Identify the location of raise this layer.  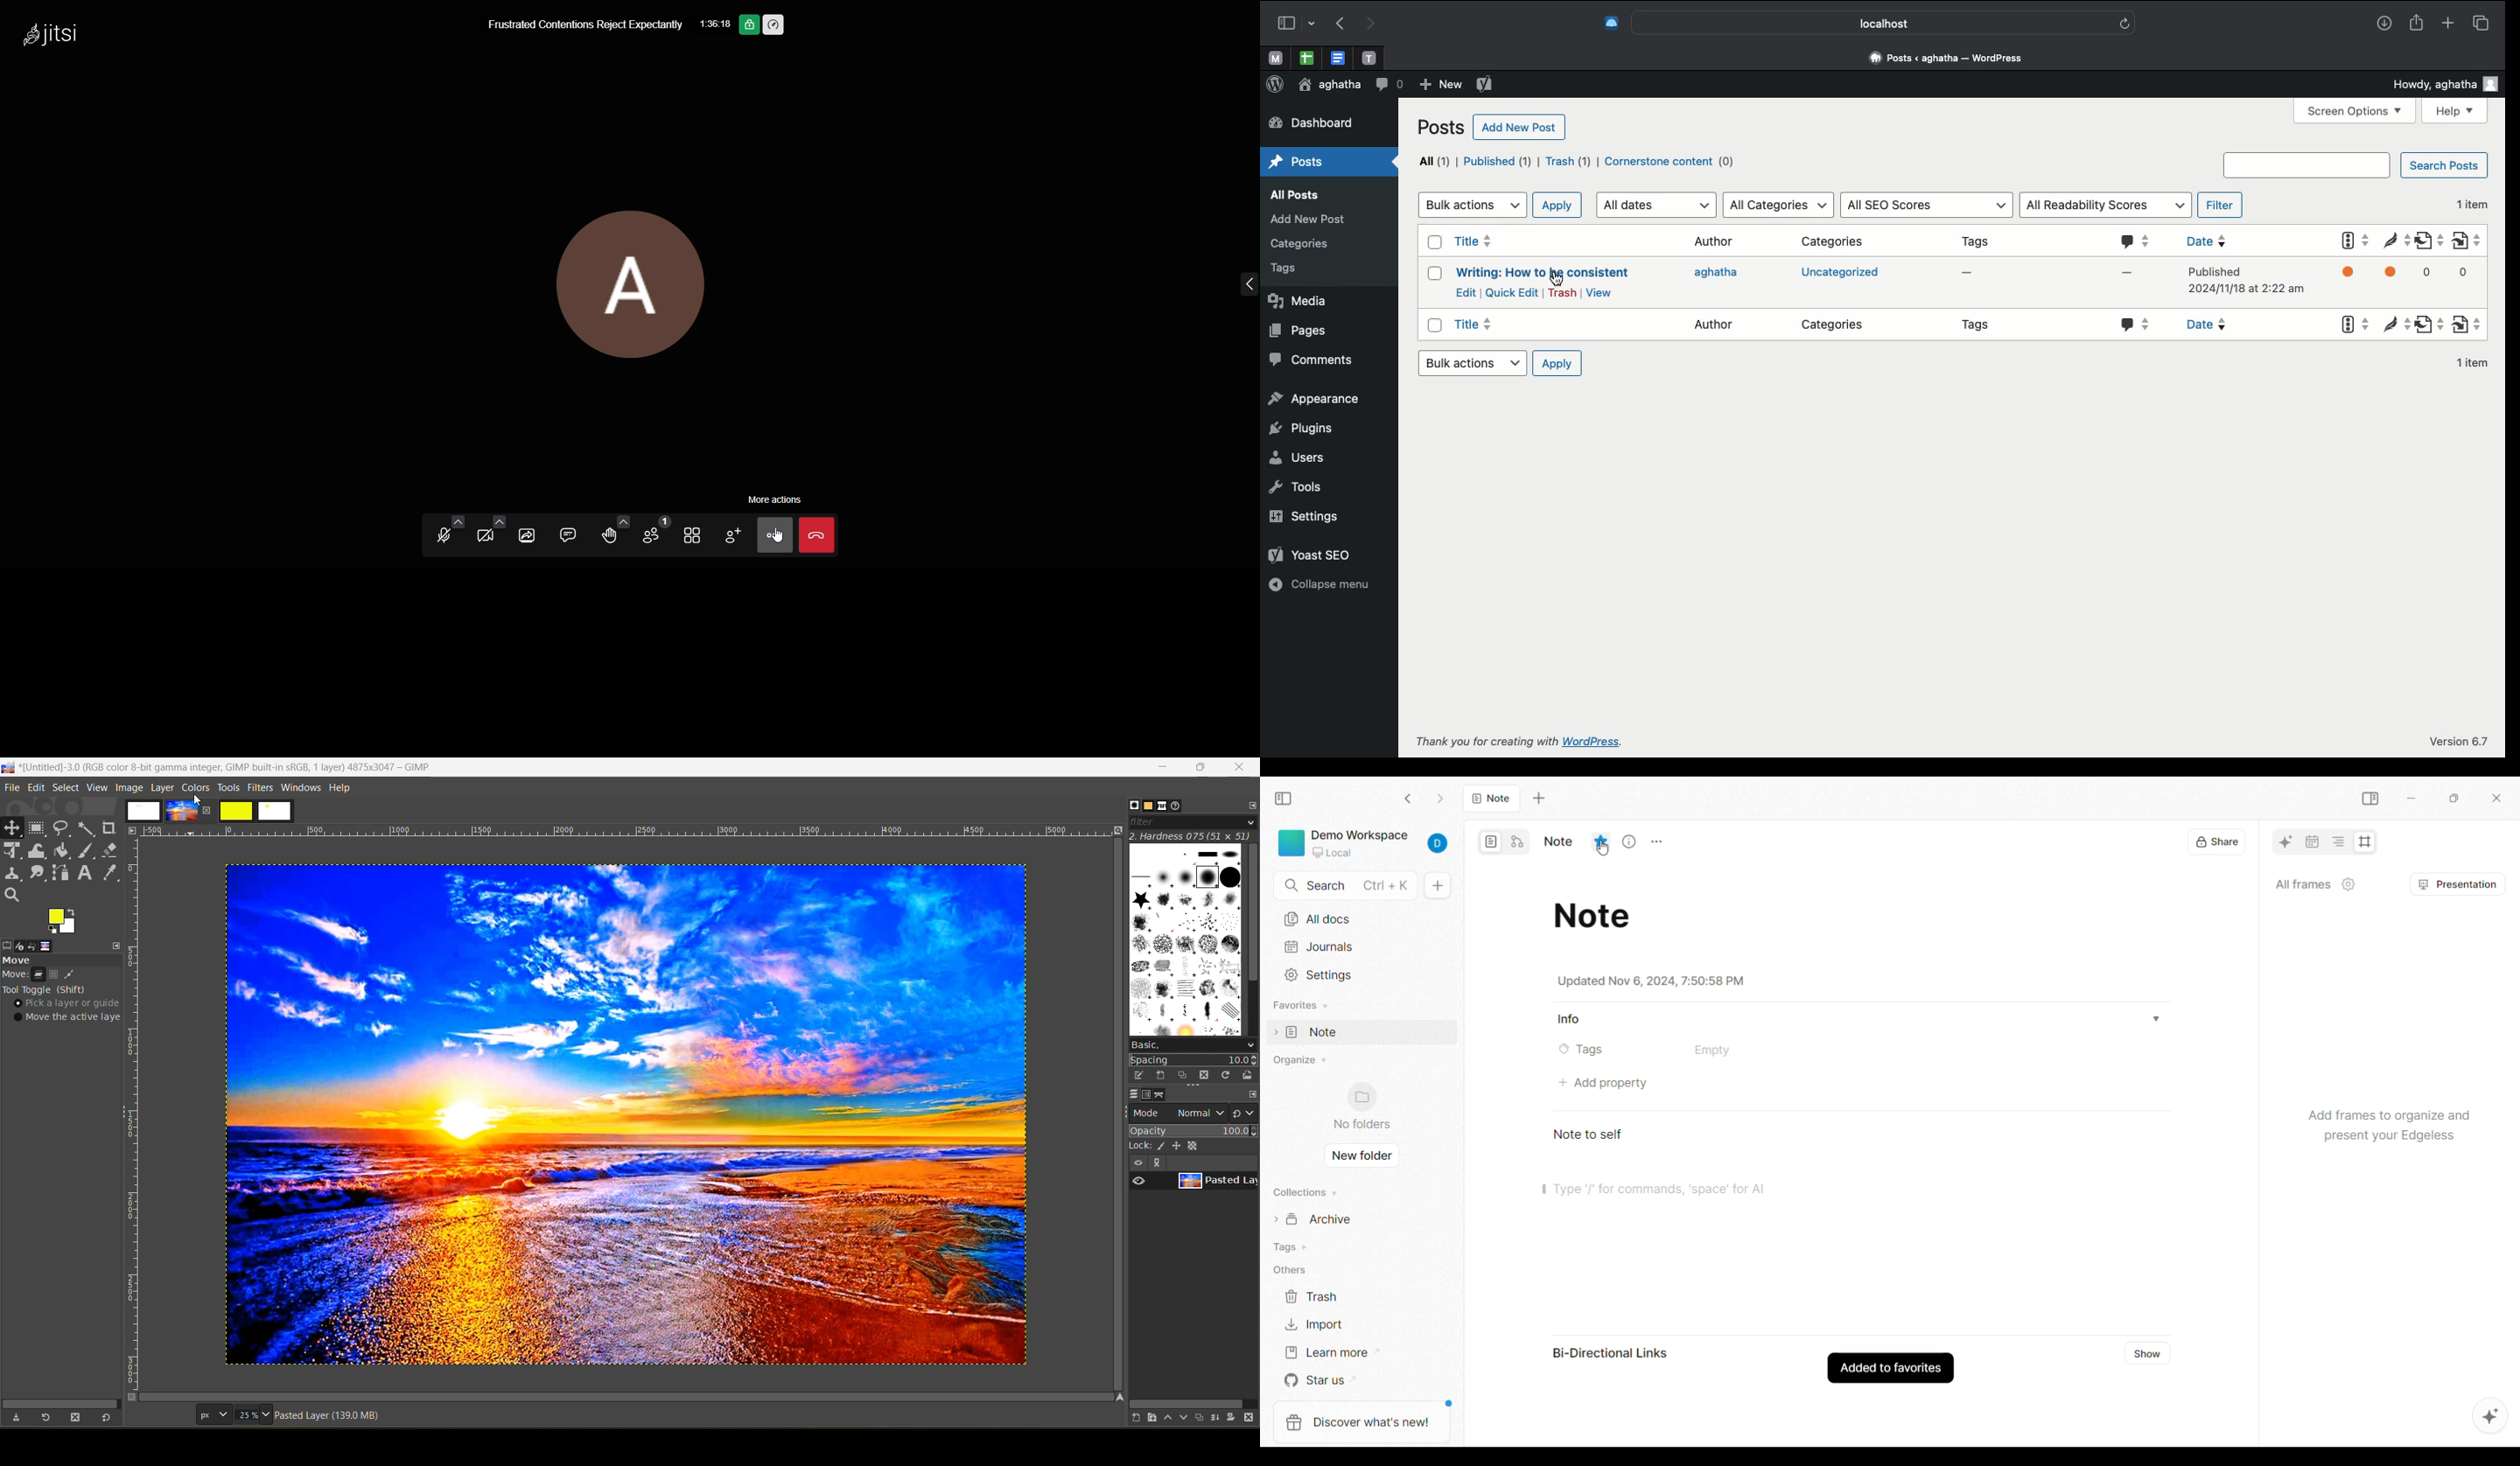
(1172, 1419).